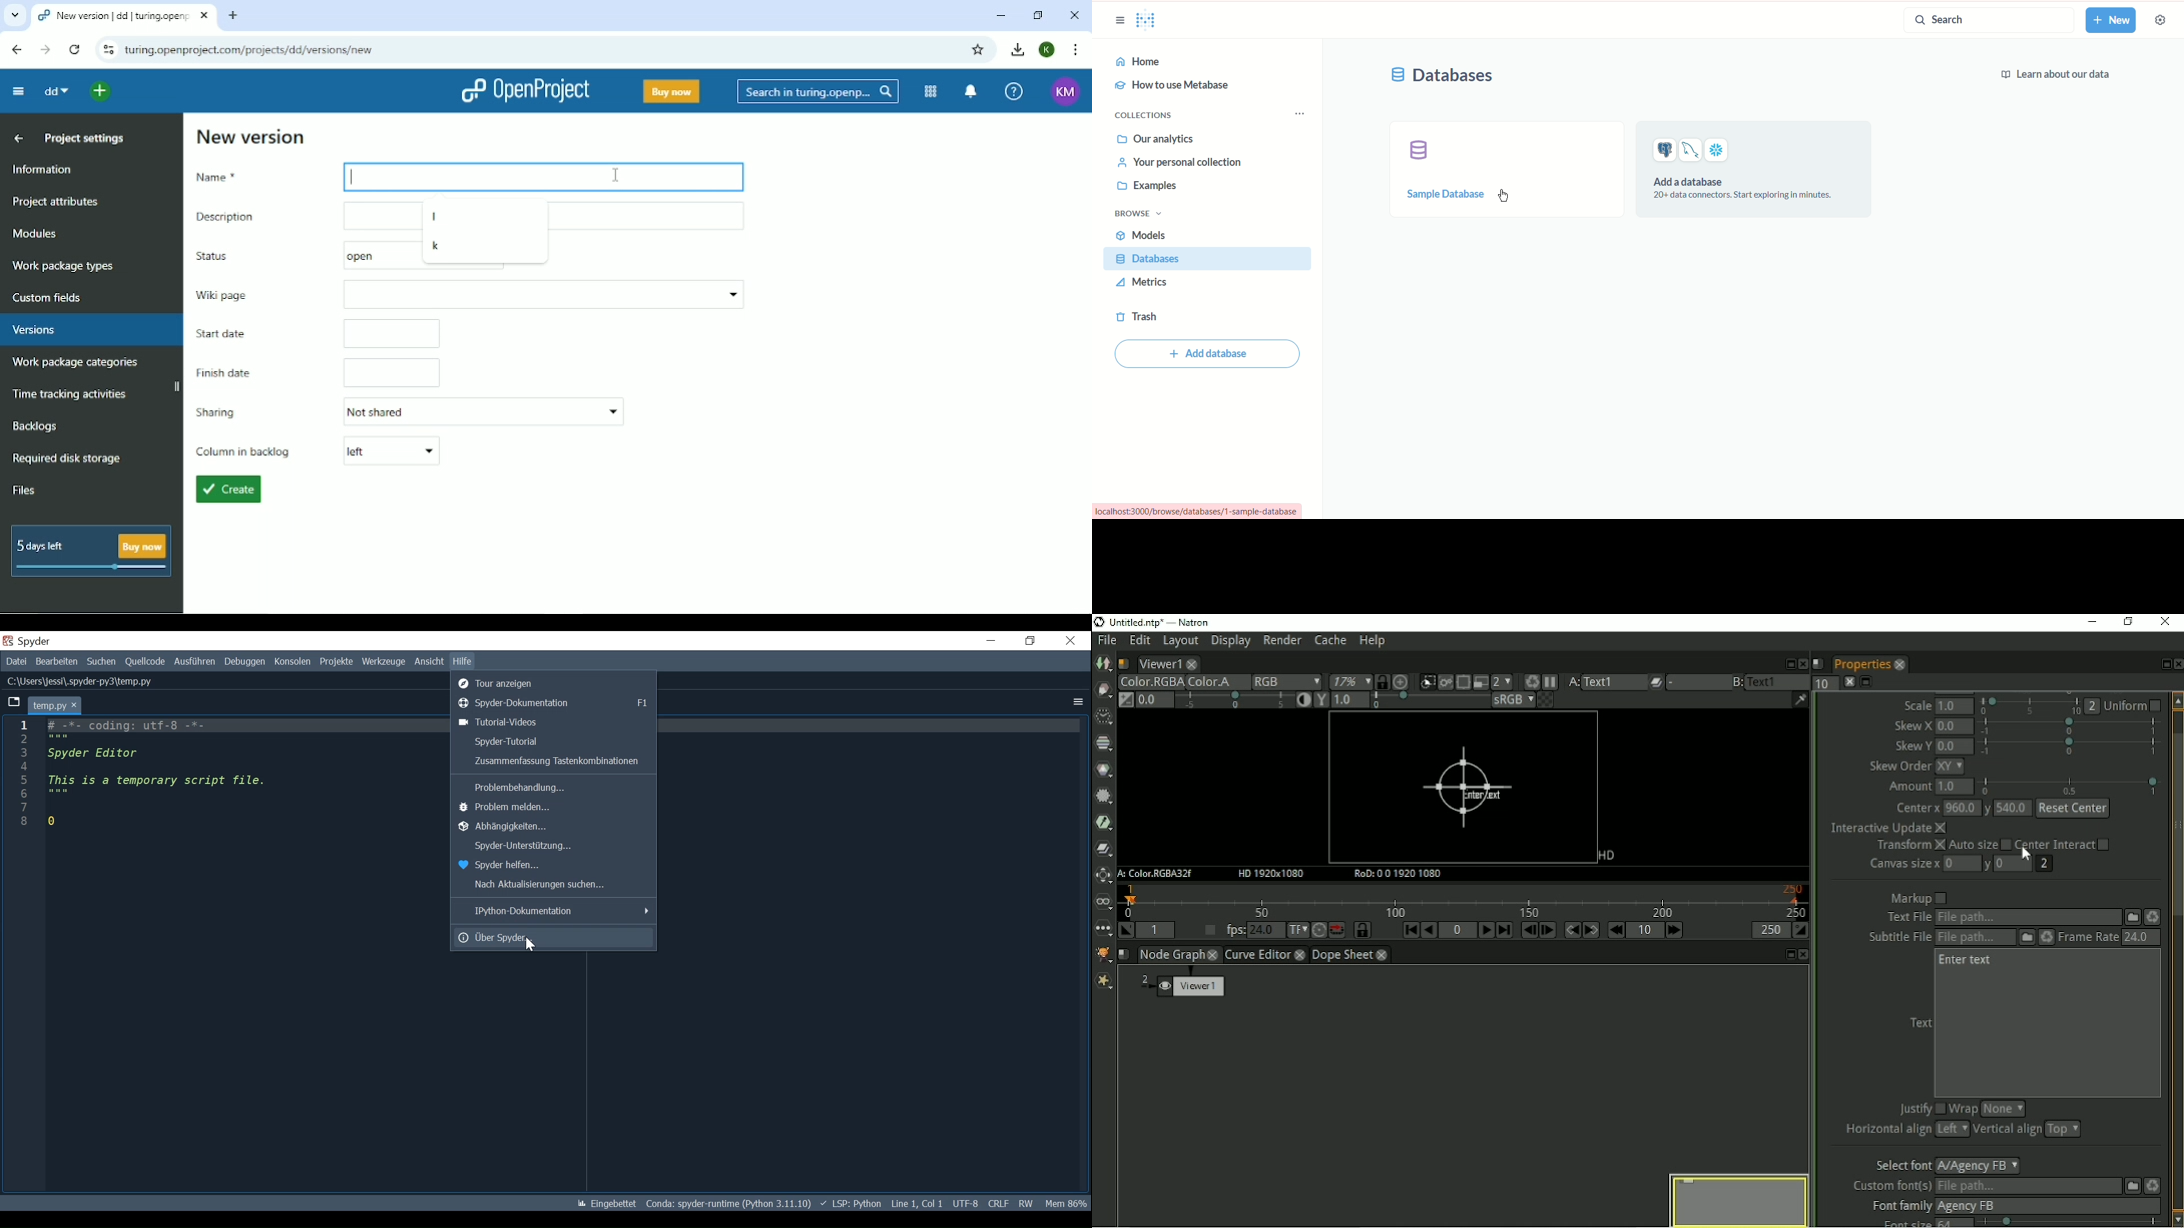  I want to click on © Tour anzeigen, so click(503, 684).